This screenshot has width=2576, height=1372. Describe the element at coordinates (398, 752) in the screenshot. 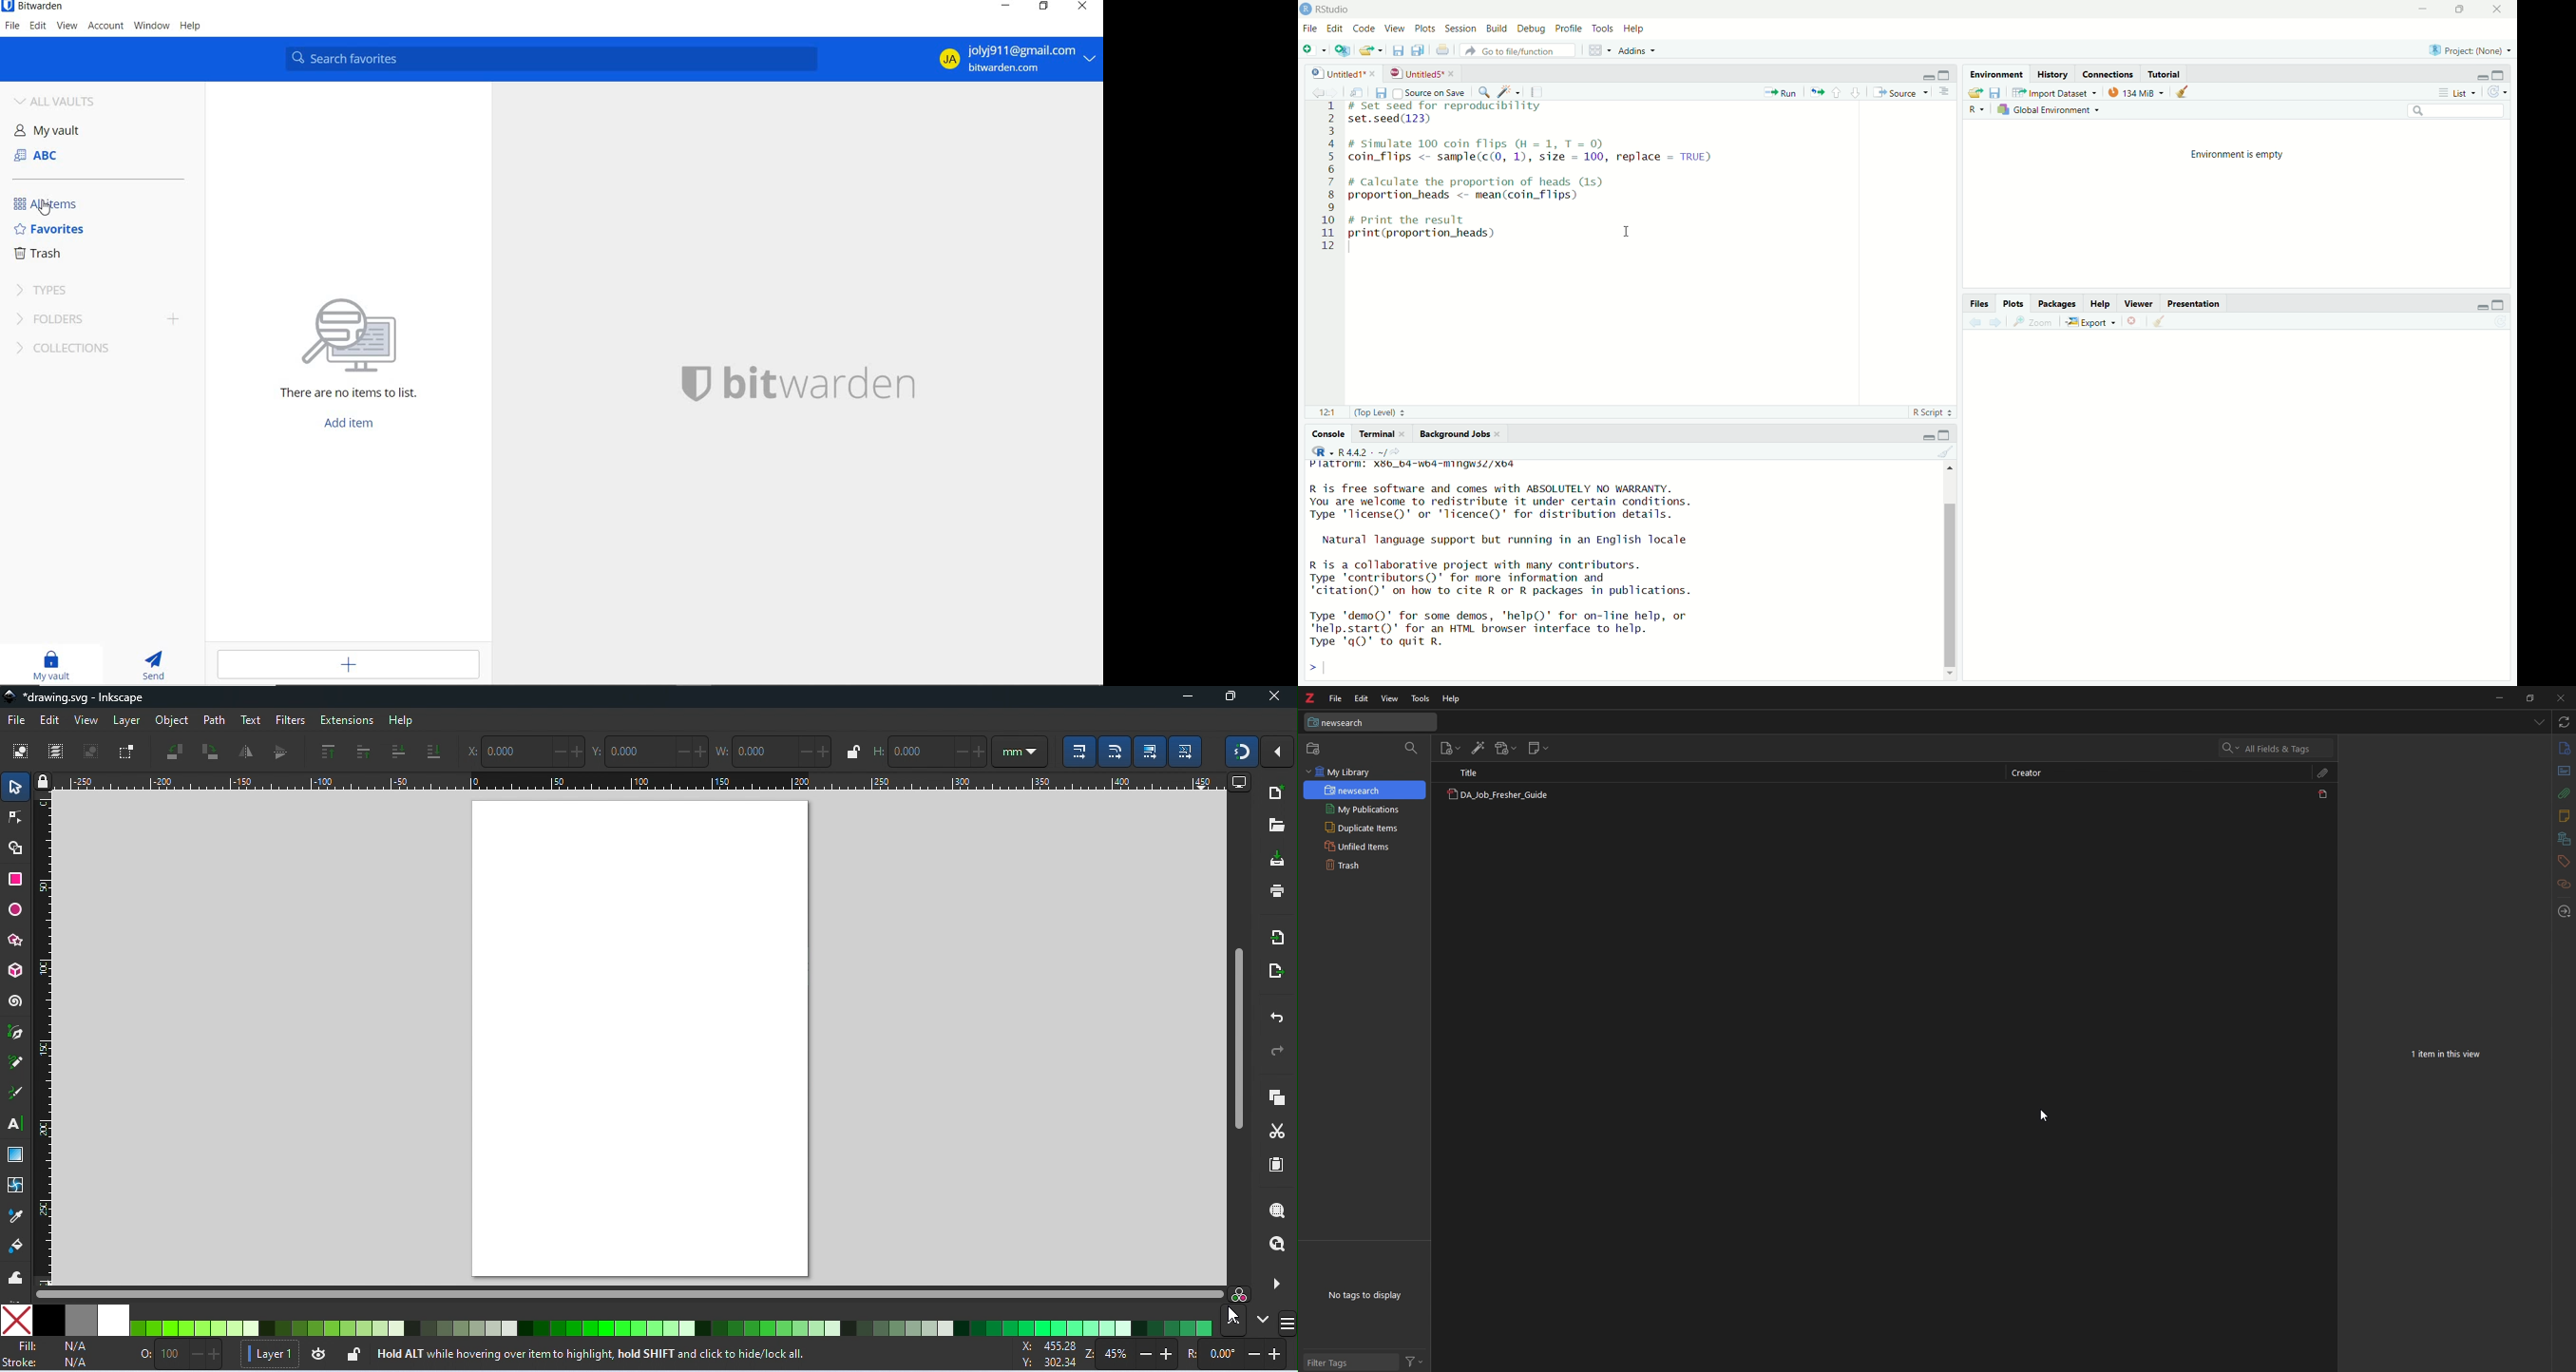

I see `lower` at that location.